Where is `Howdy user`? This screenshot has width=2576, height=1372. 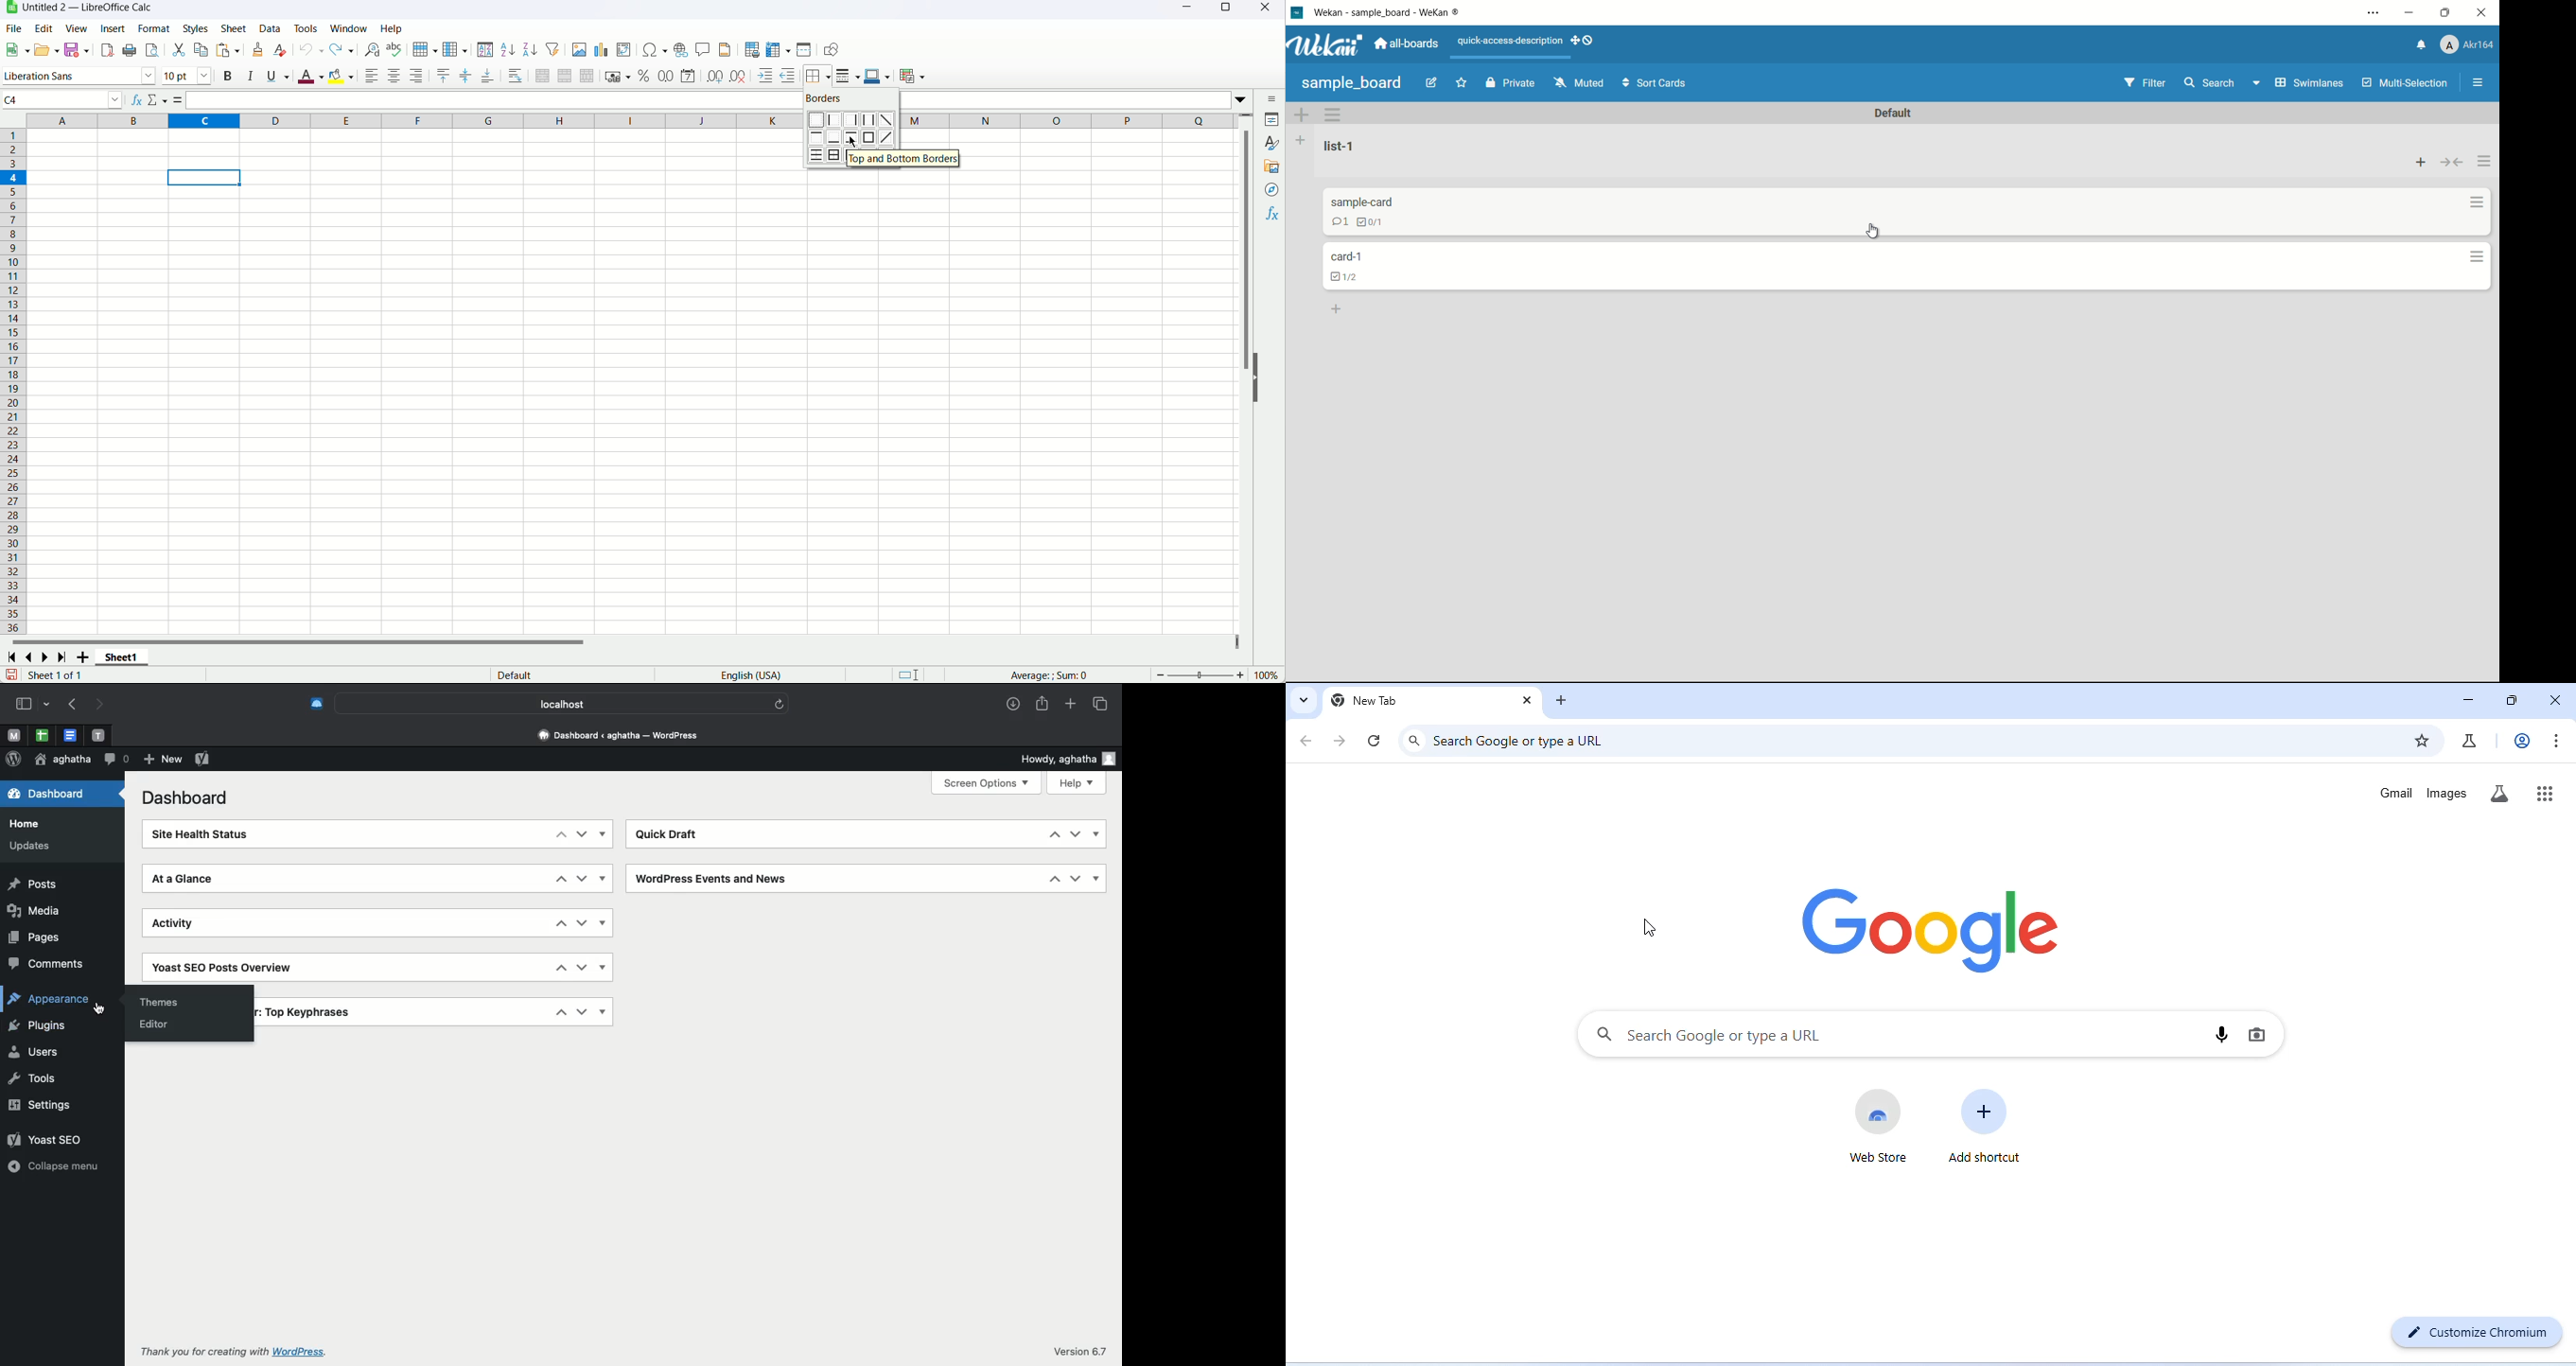
Howdy user is located at coordinates (1064, 759).